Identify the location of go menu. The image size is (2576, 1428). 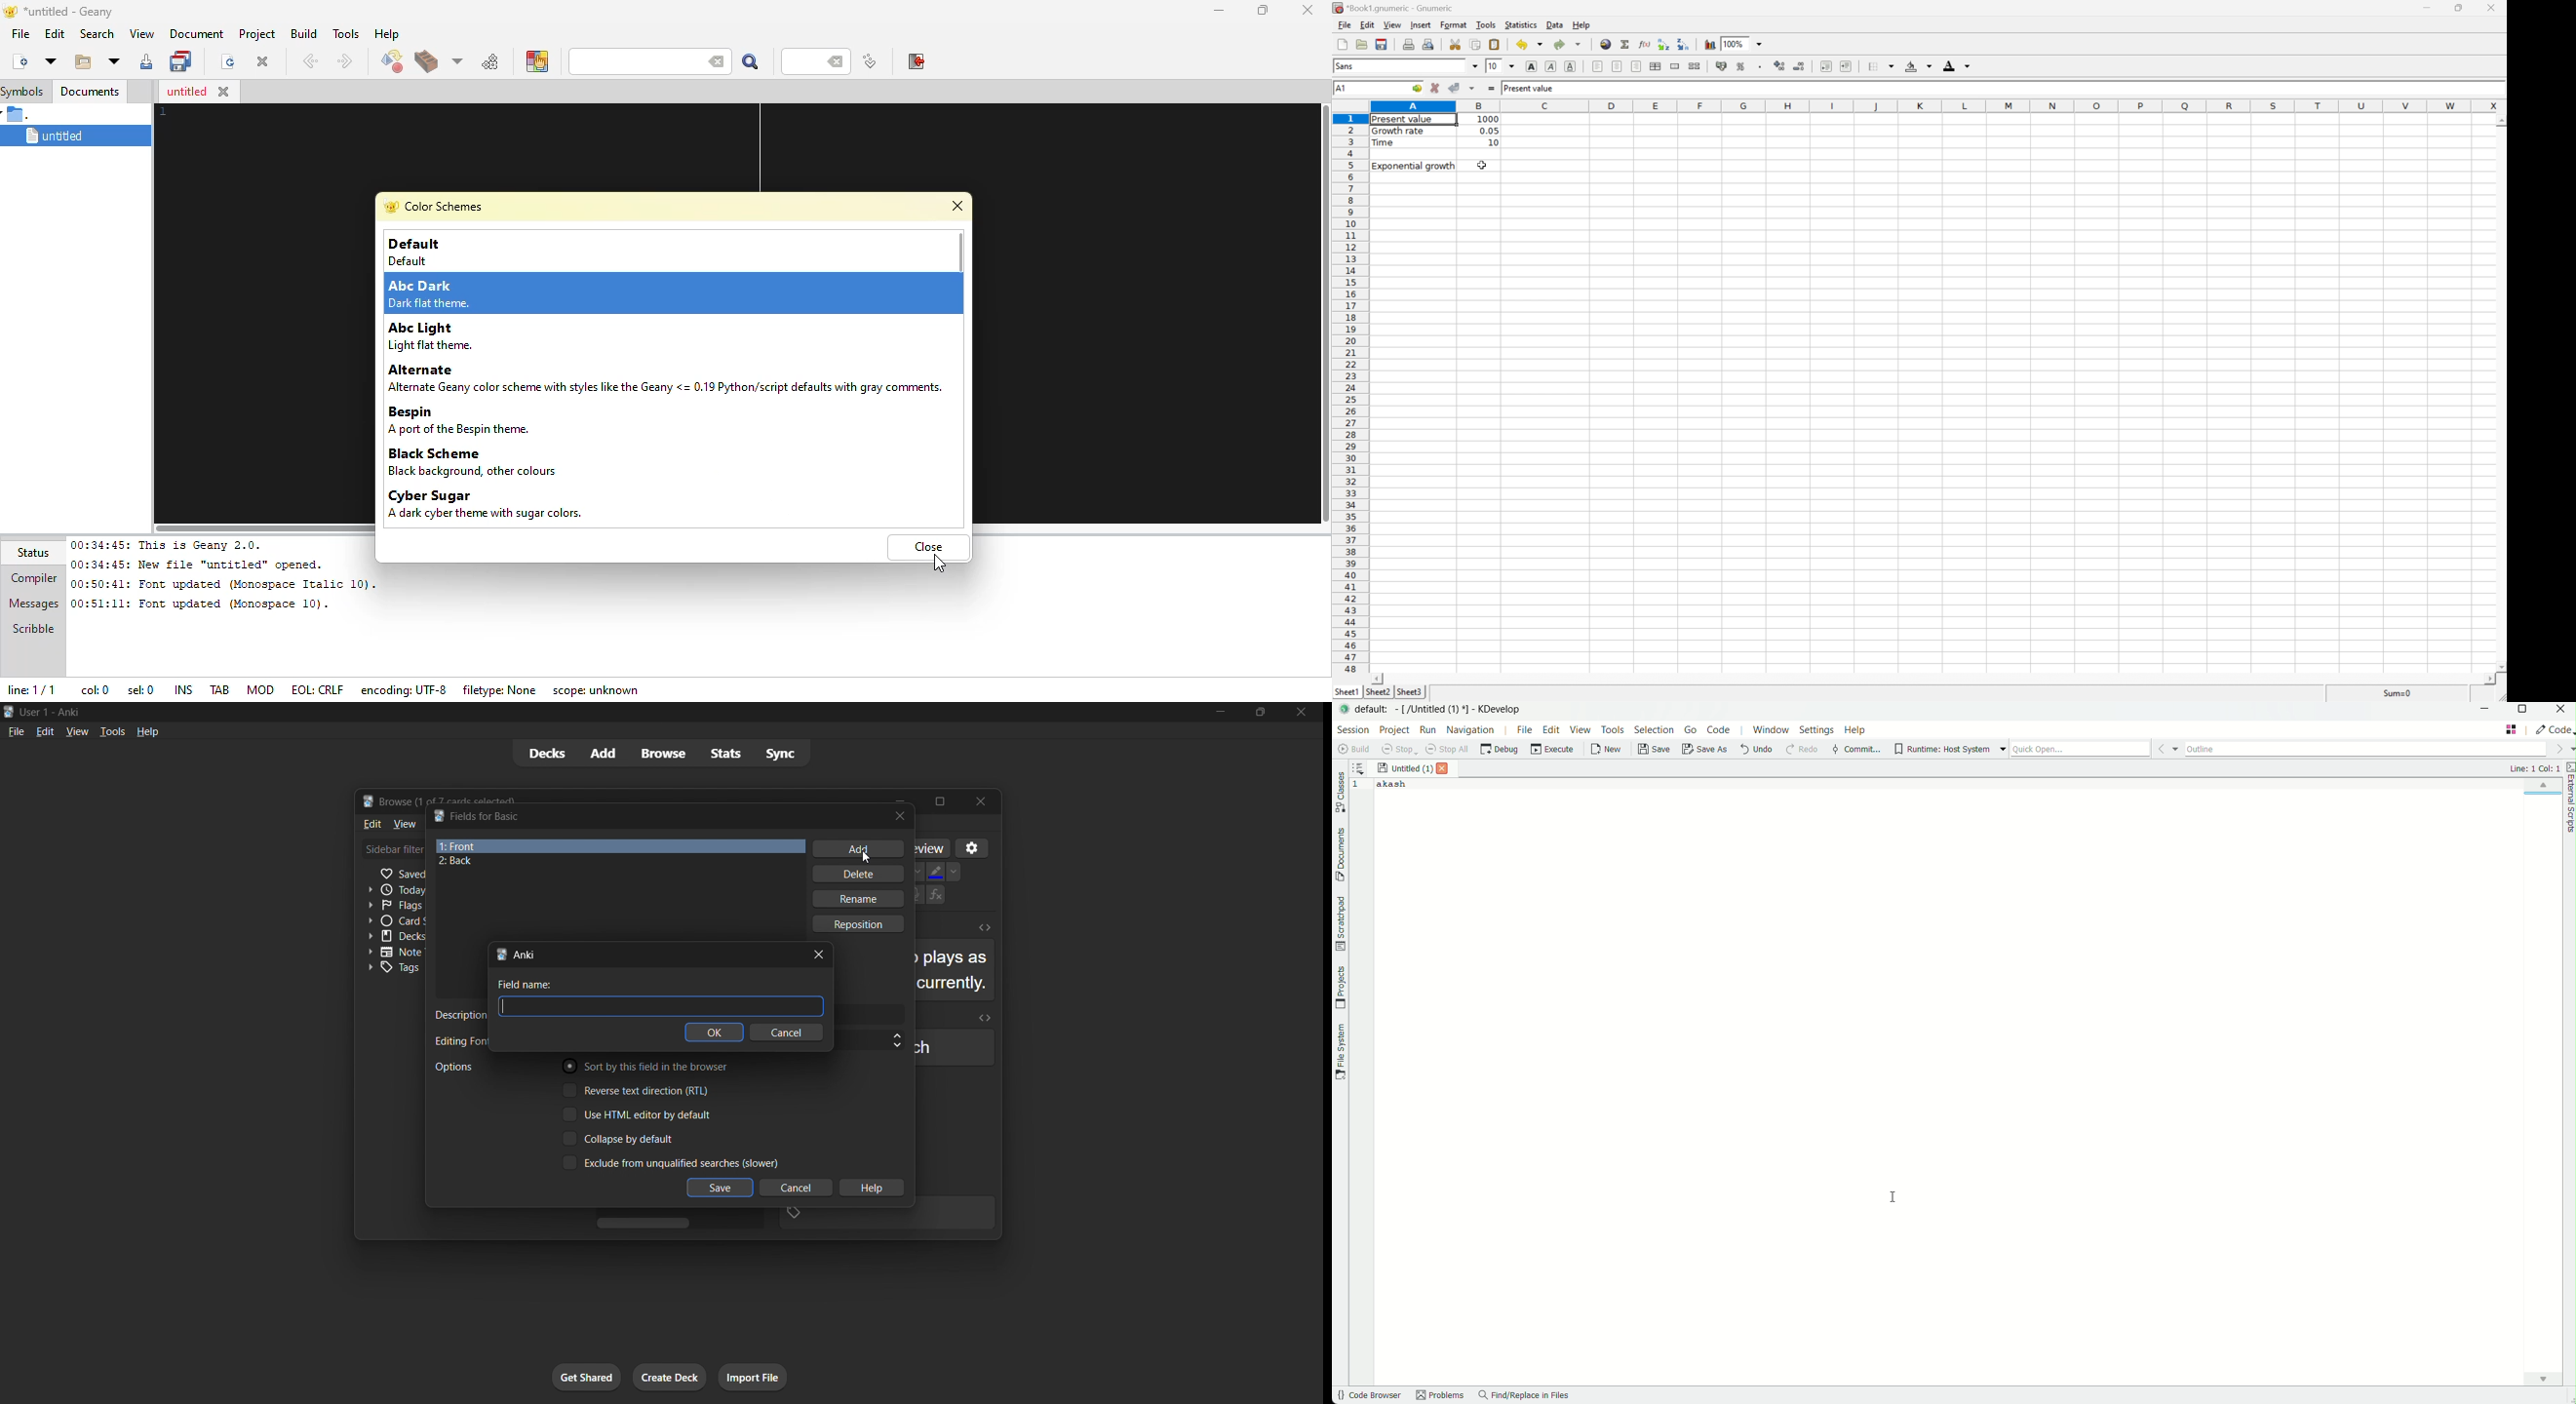
(1691, 730).